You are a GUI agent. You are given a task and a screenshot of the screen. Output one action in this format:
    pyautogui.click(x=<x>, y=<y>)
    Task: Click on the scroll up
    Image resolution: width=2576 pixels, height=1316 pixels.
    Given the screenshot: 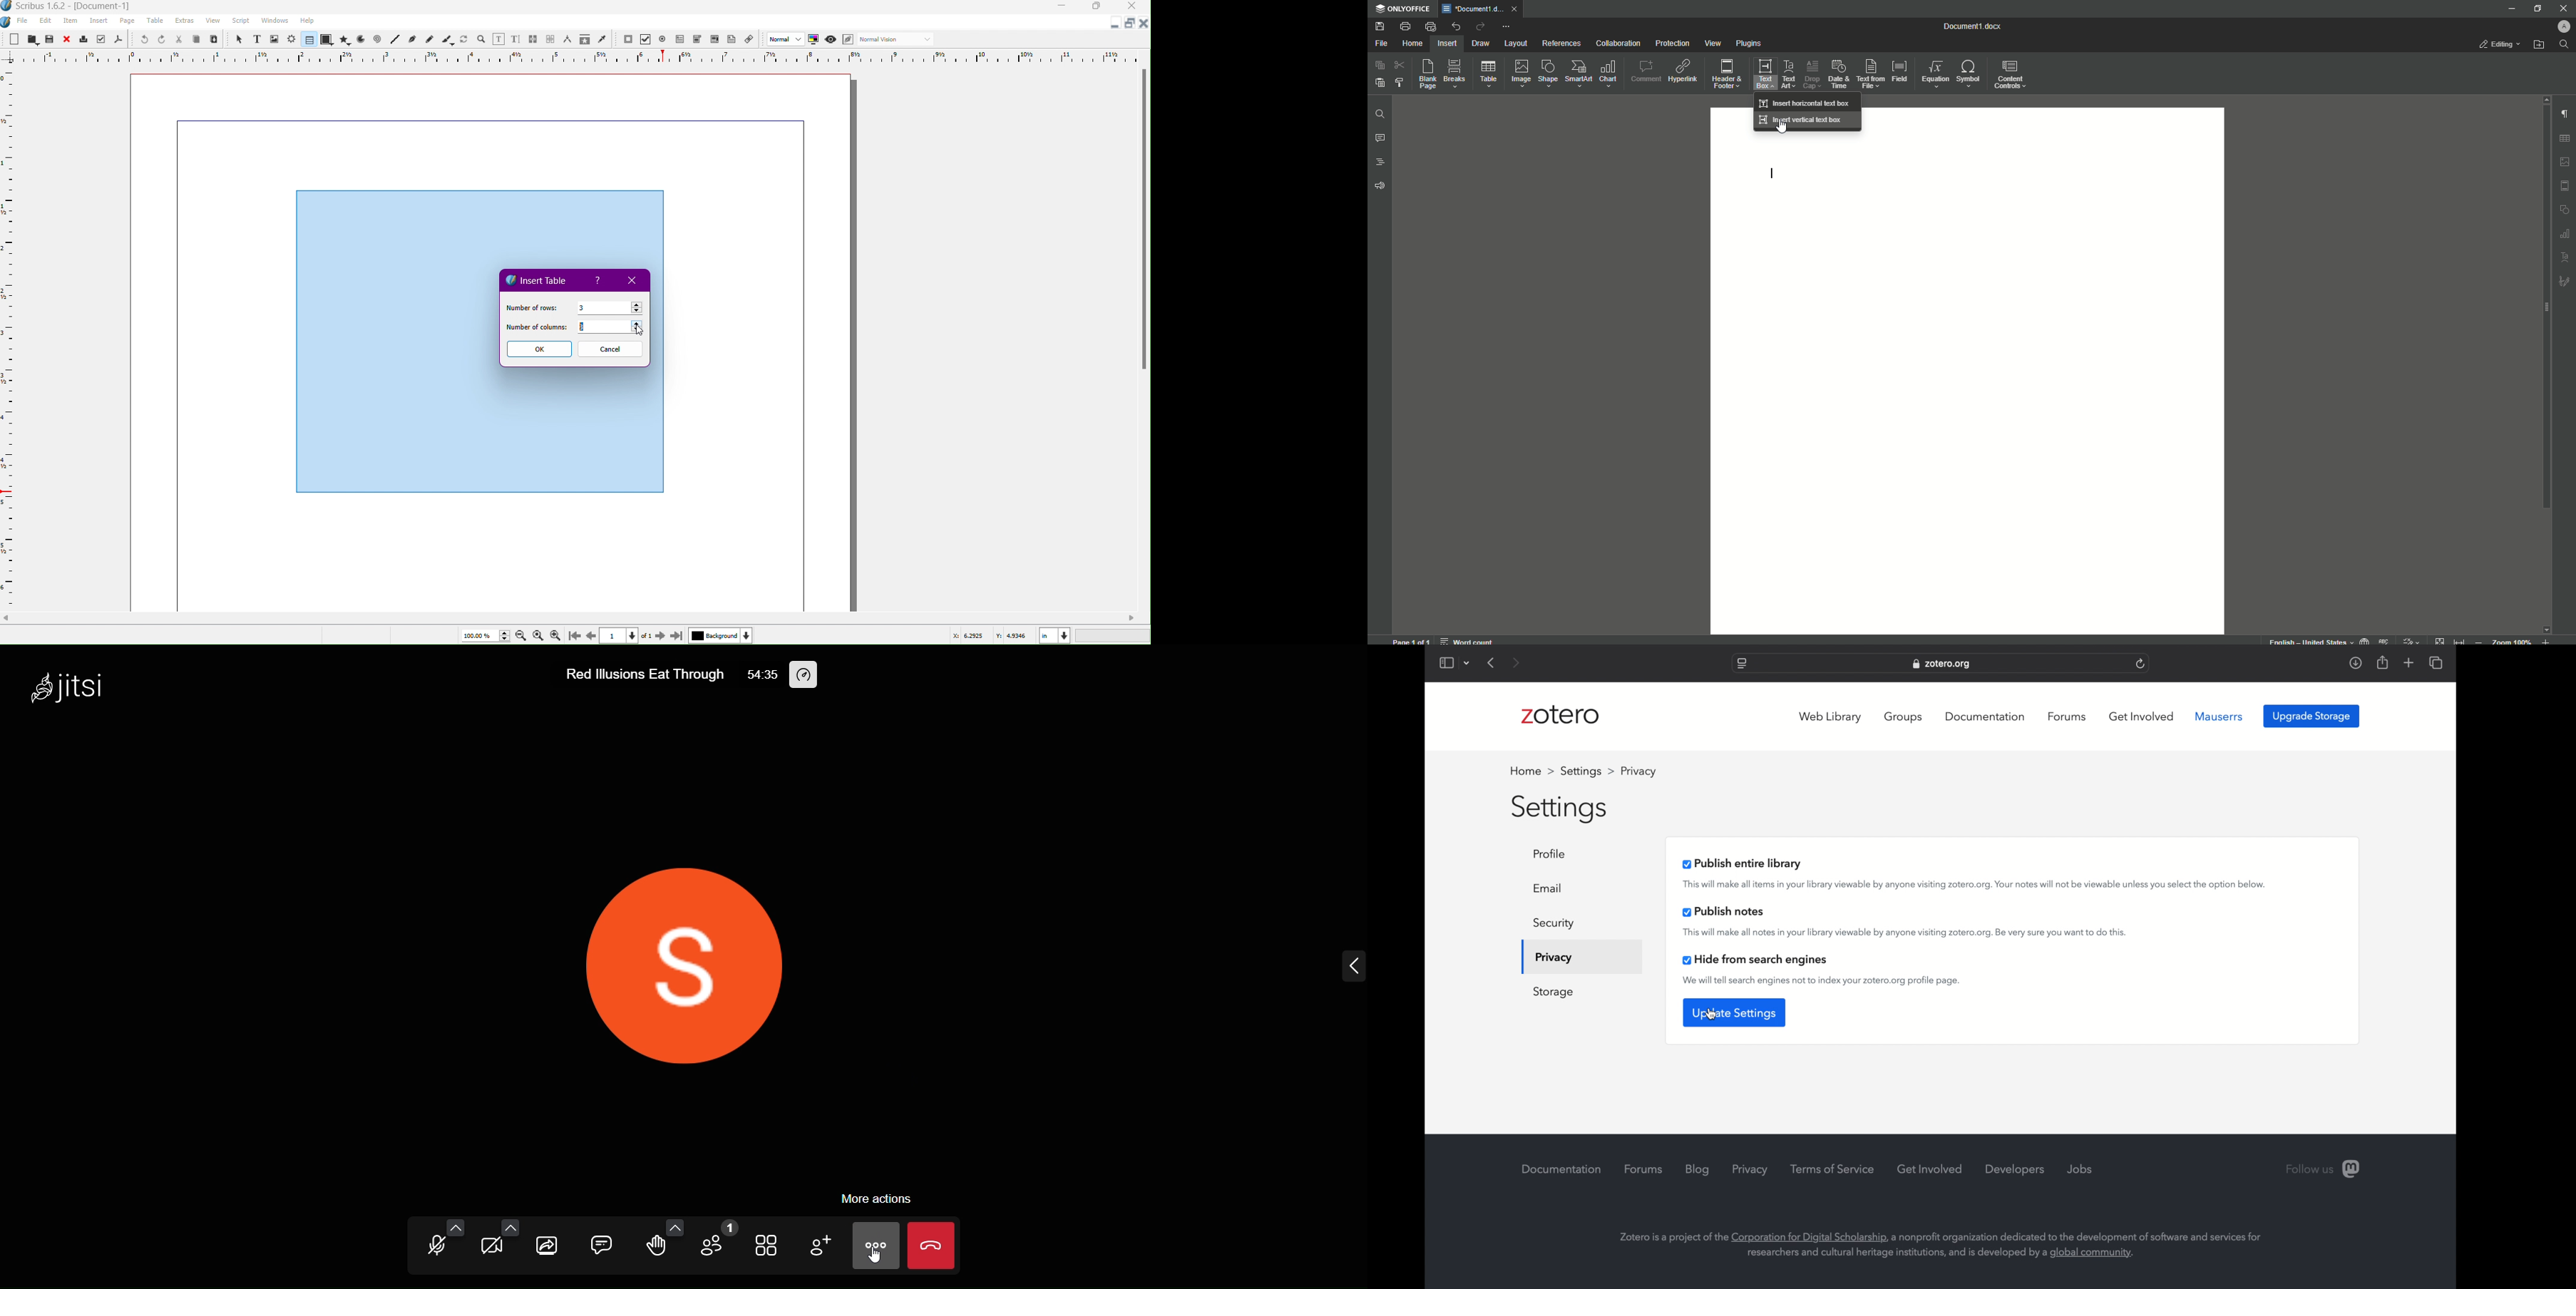 What is the action you would take?
    pyautogui.click(x=2543, y=99)
    